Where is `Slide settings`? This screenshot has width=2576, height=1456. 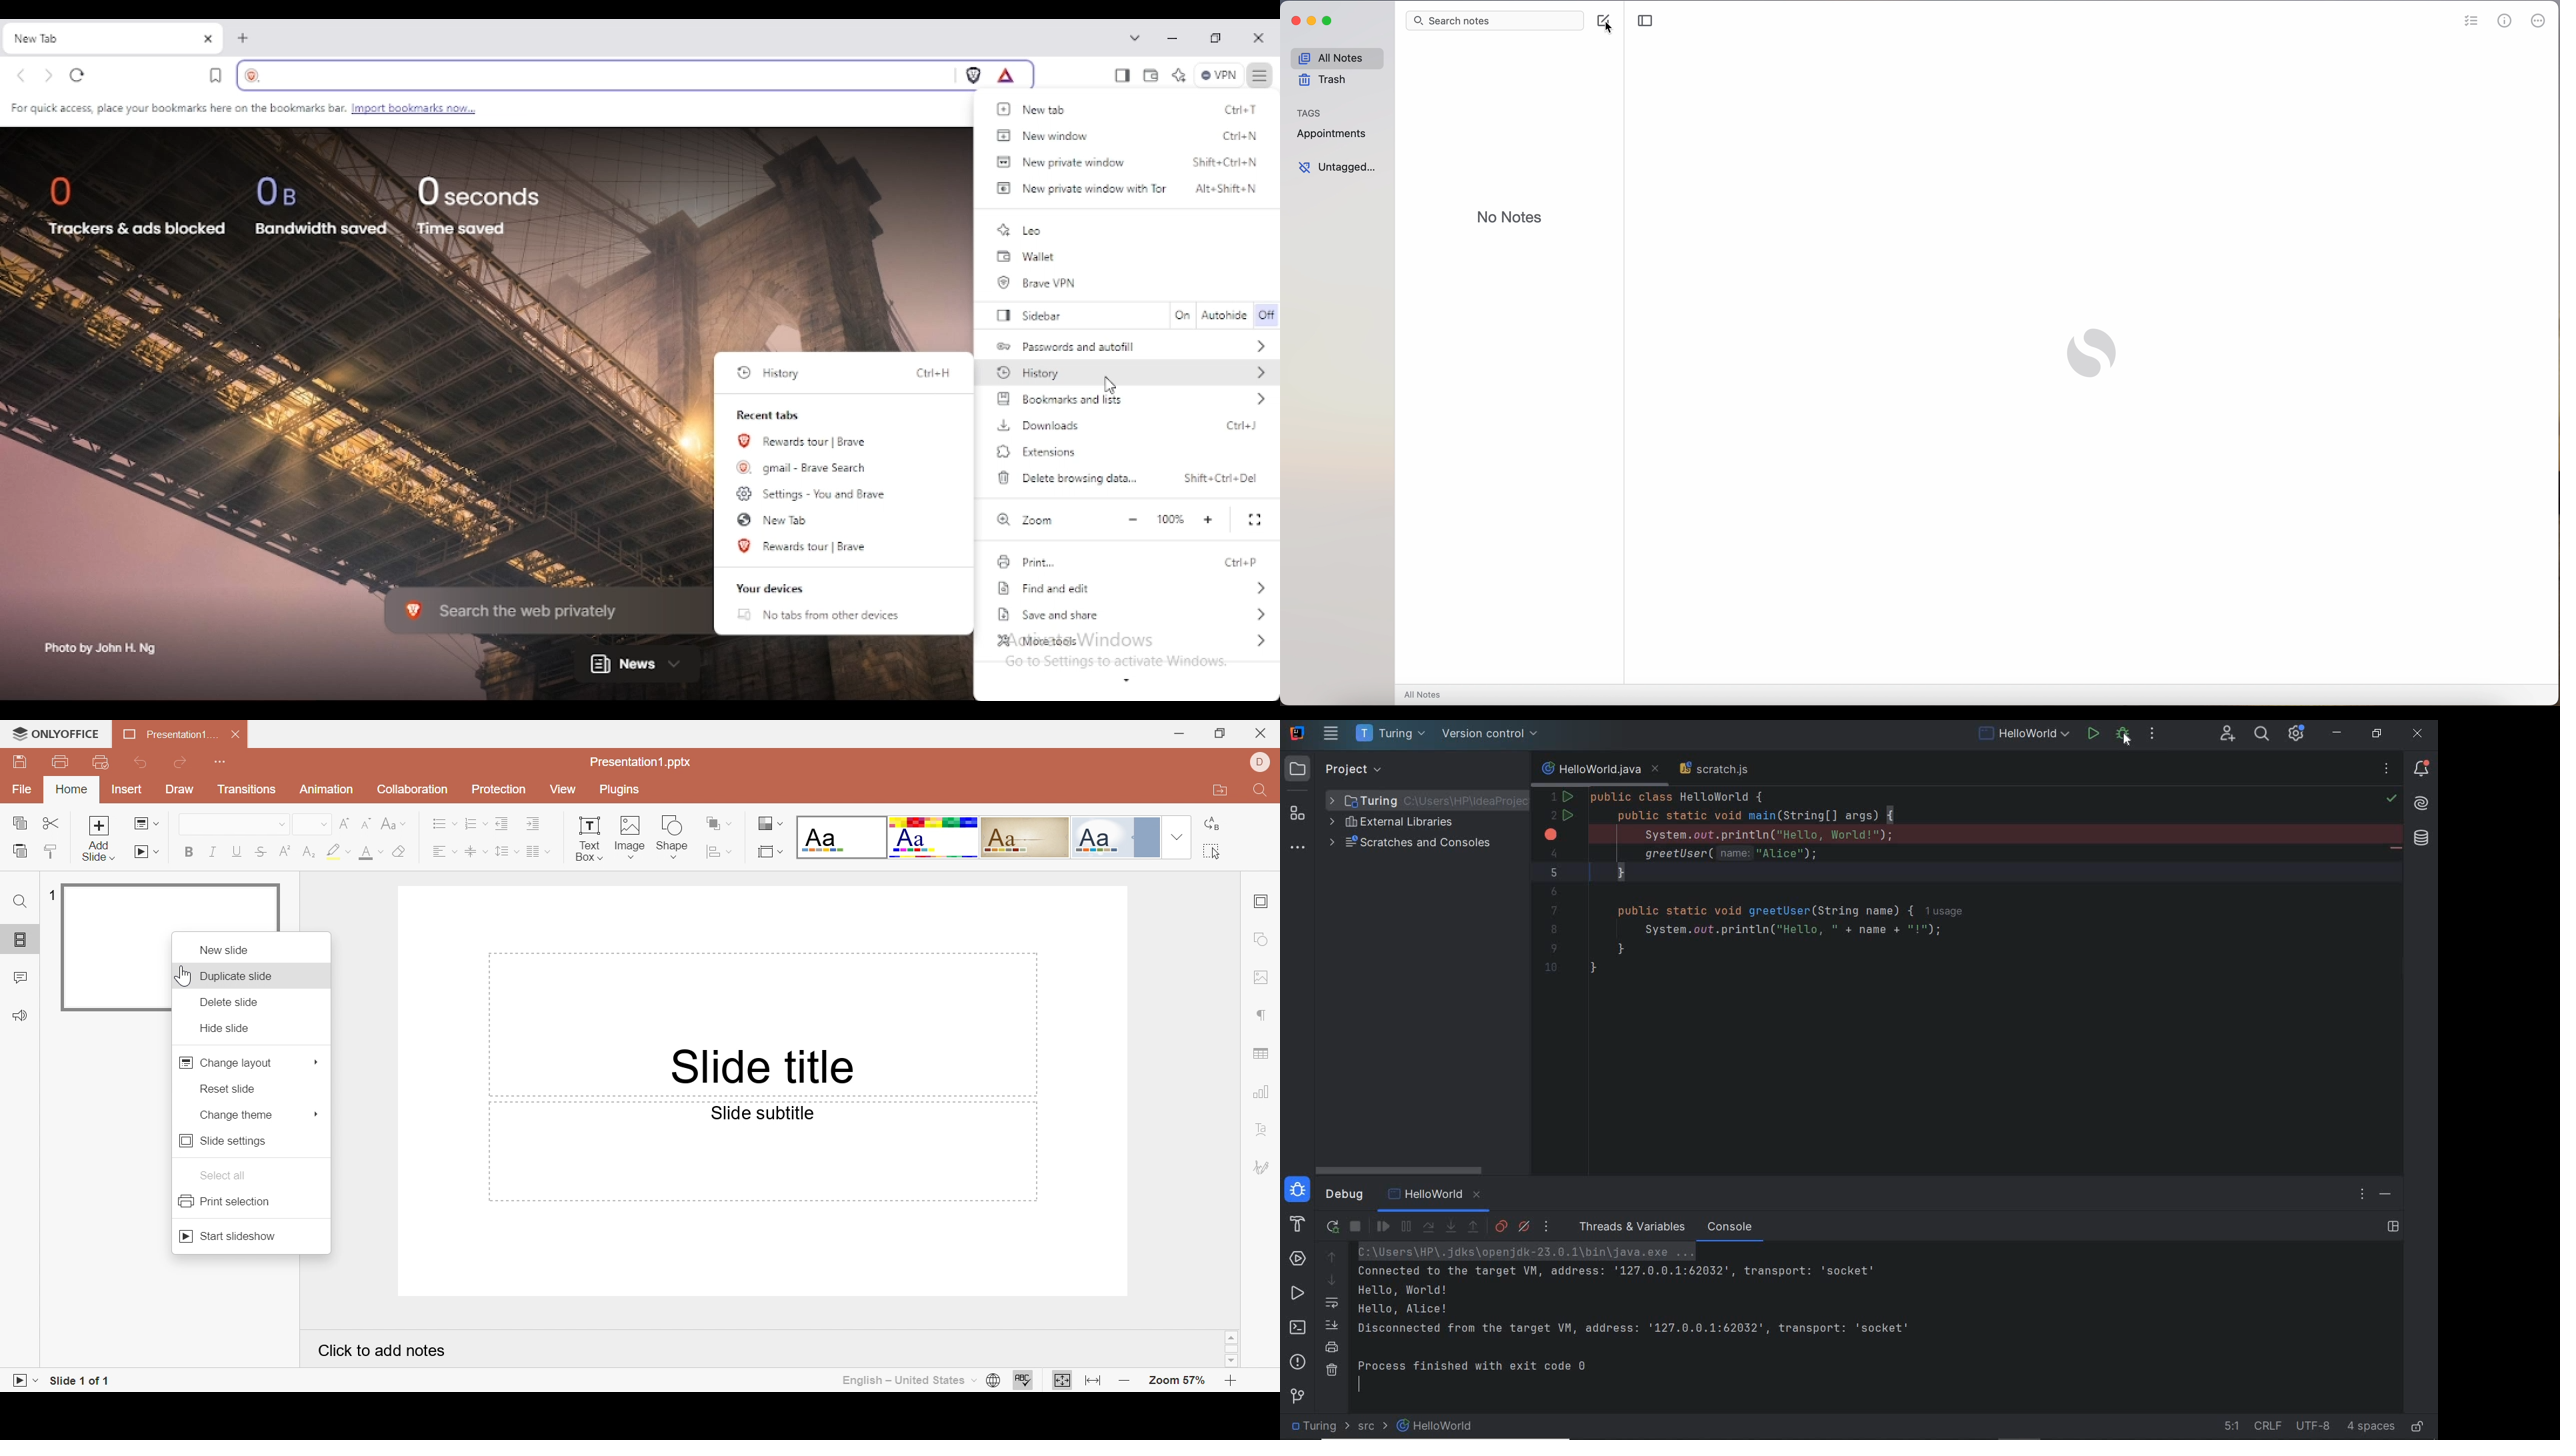
Slide settings is located at coordinates (221, 1142).